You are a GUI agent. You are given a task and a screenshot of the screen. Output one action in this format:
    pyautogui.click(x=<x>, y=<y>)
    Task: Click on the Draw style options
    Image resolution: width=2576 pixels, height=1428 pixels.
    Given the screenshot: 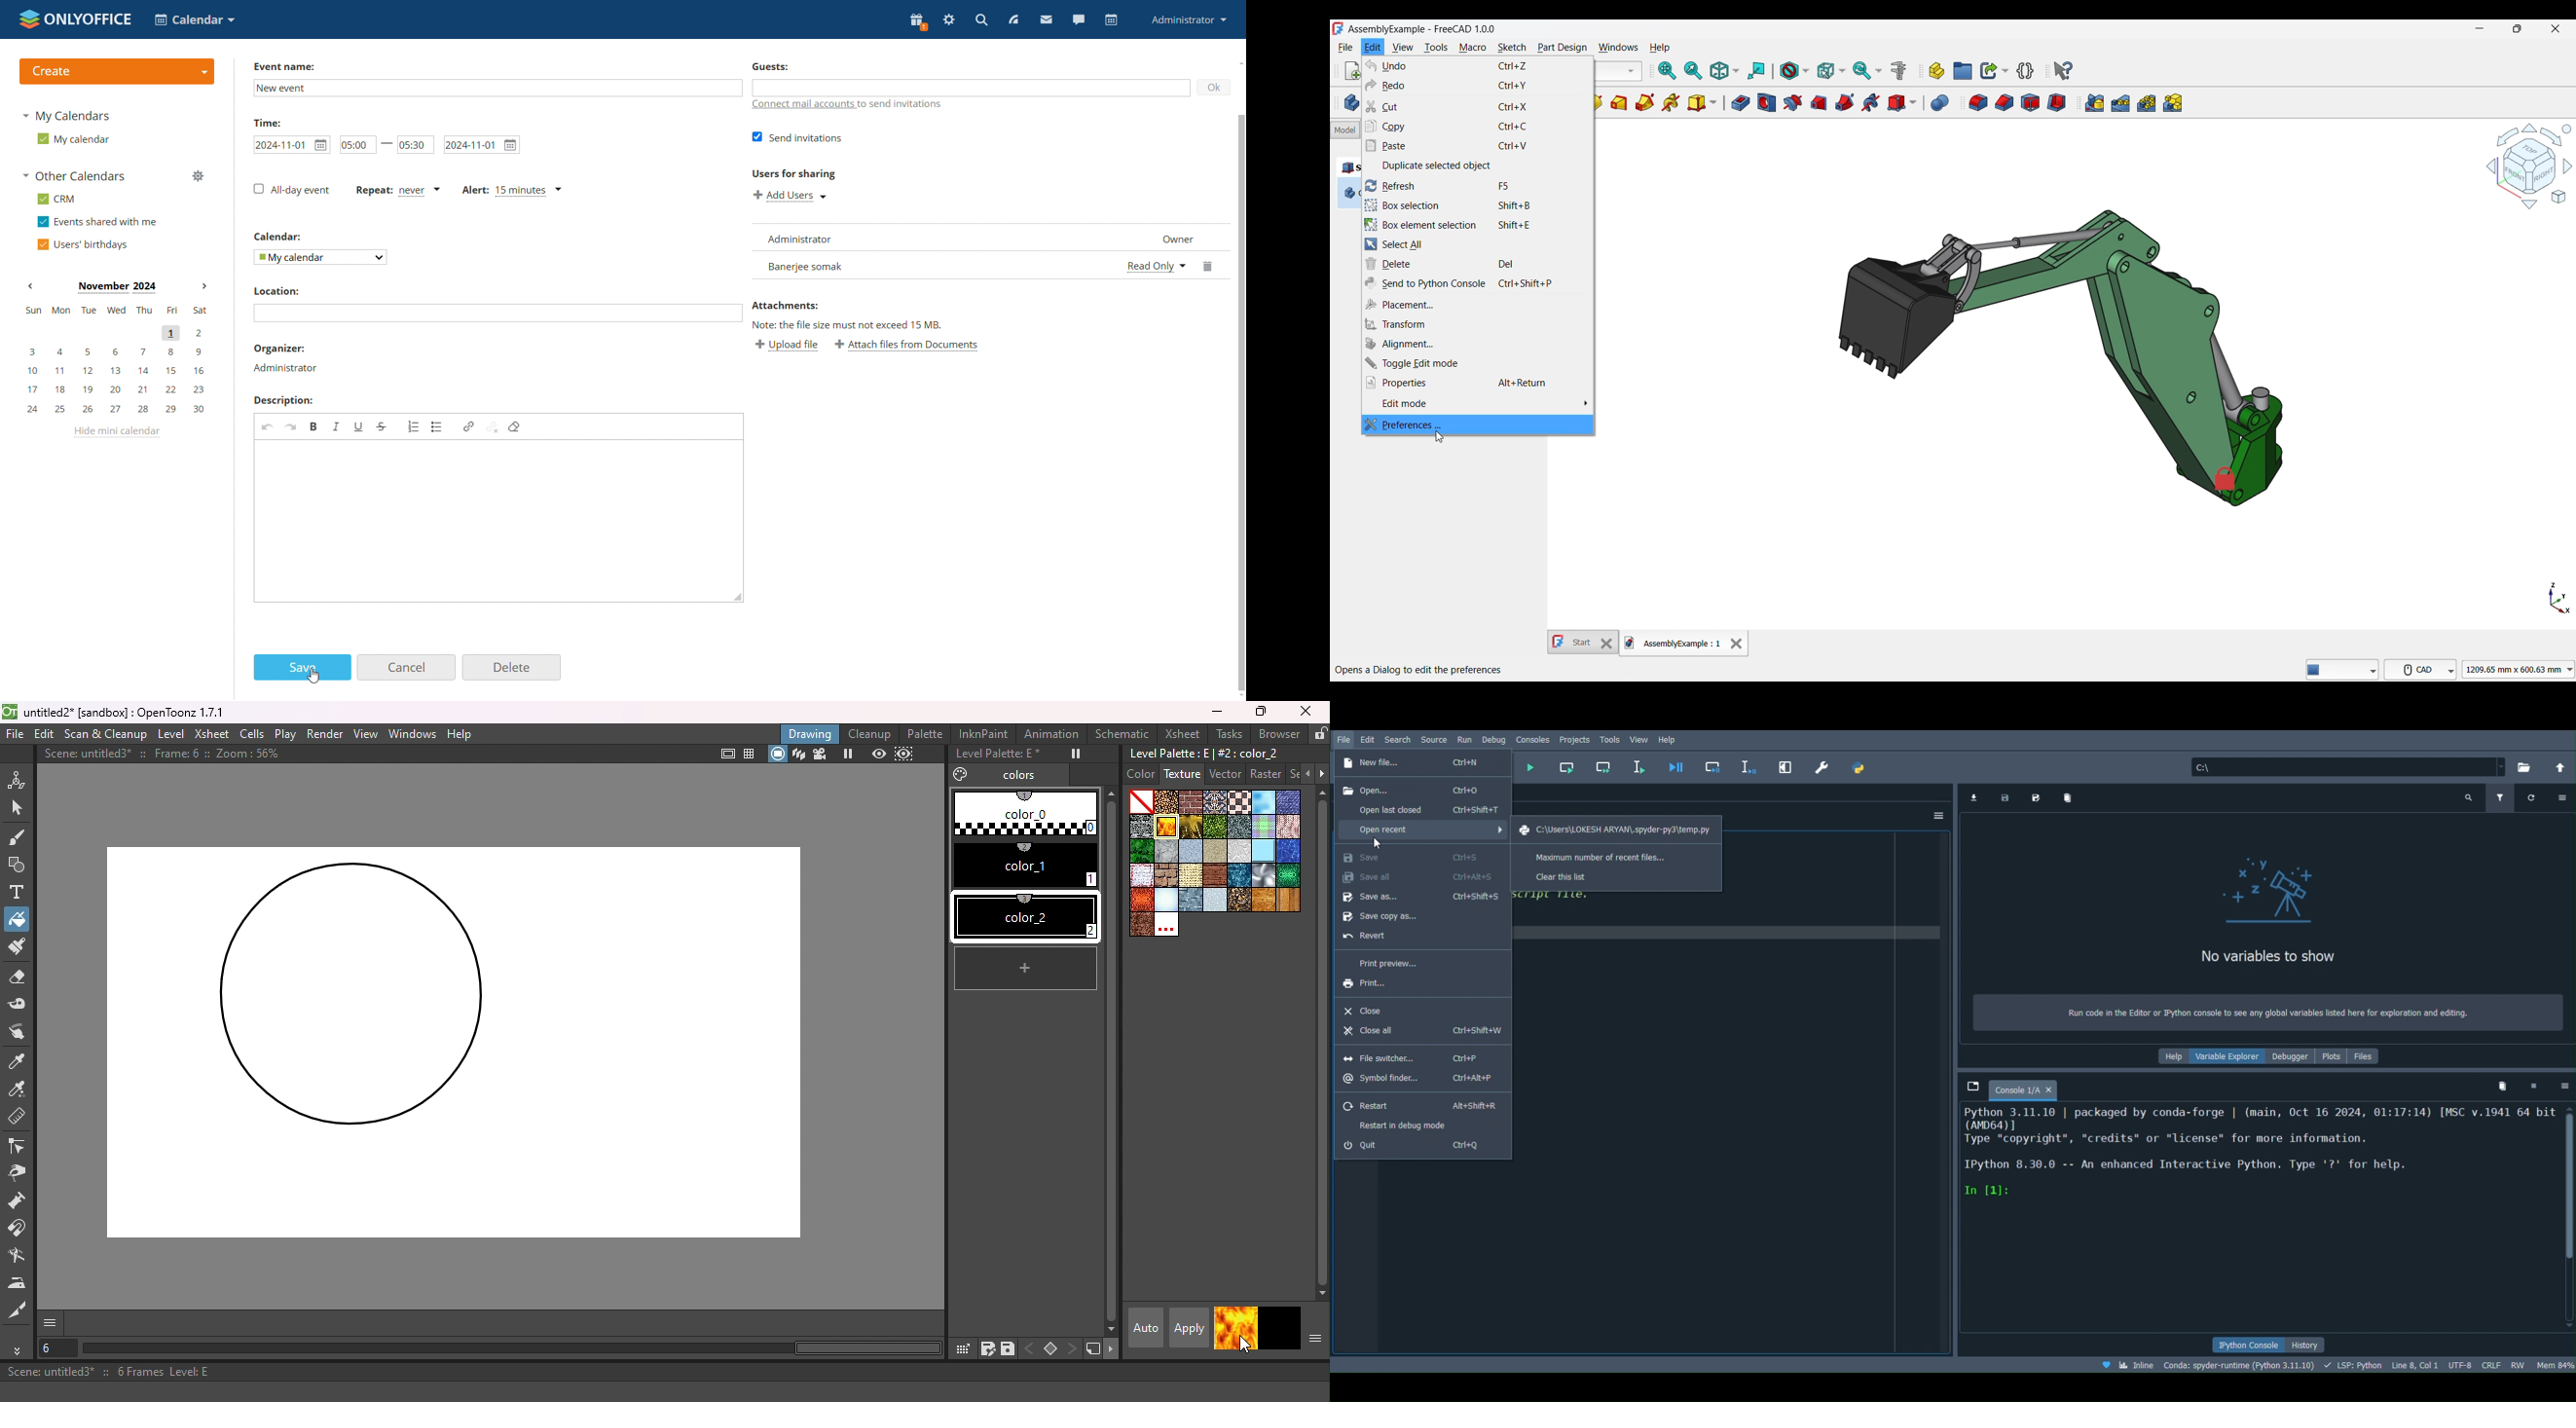 What is the action you would take?
    pyautogui.click(x=1794, y=71)
    